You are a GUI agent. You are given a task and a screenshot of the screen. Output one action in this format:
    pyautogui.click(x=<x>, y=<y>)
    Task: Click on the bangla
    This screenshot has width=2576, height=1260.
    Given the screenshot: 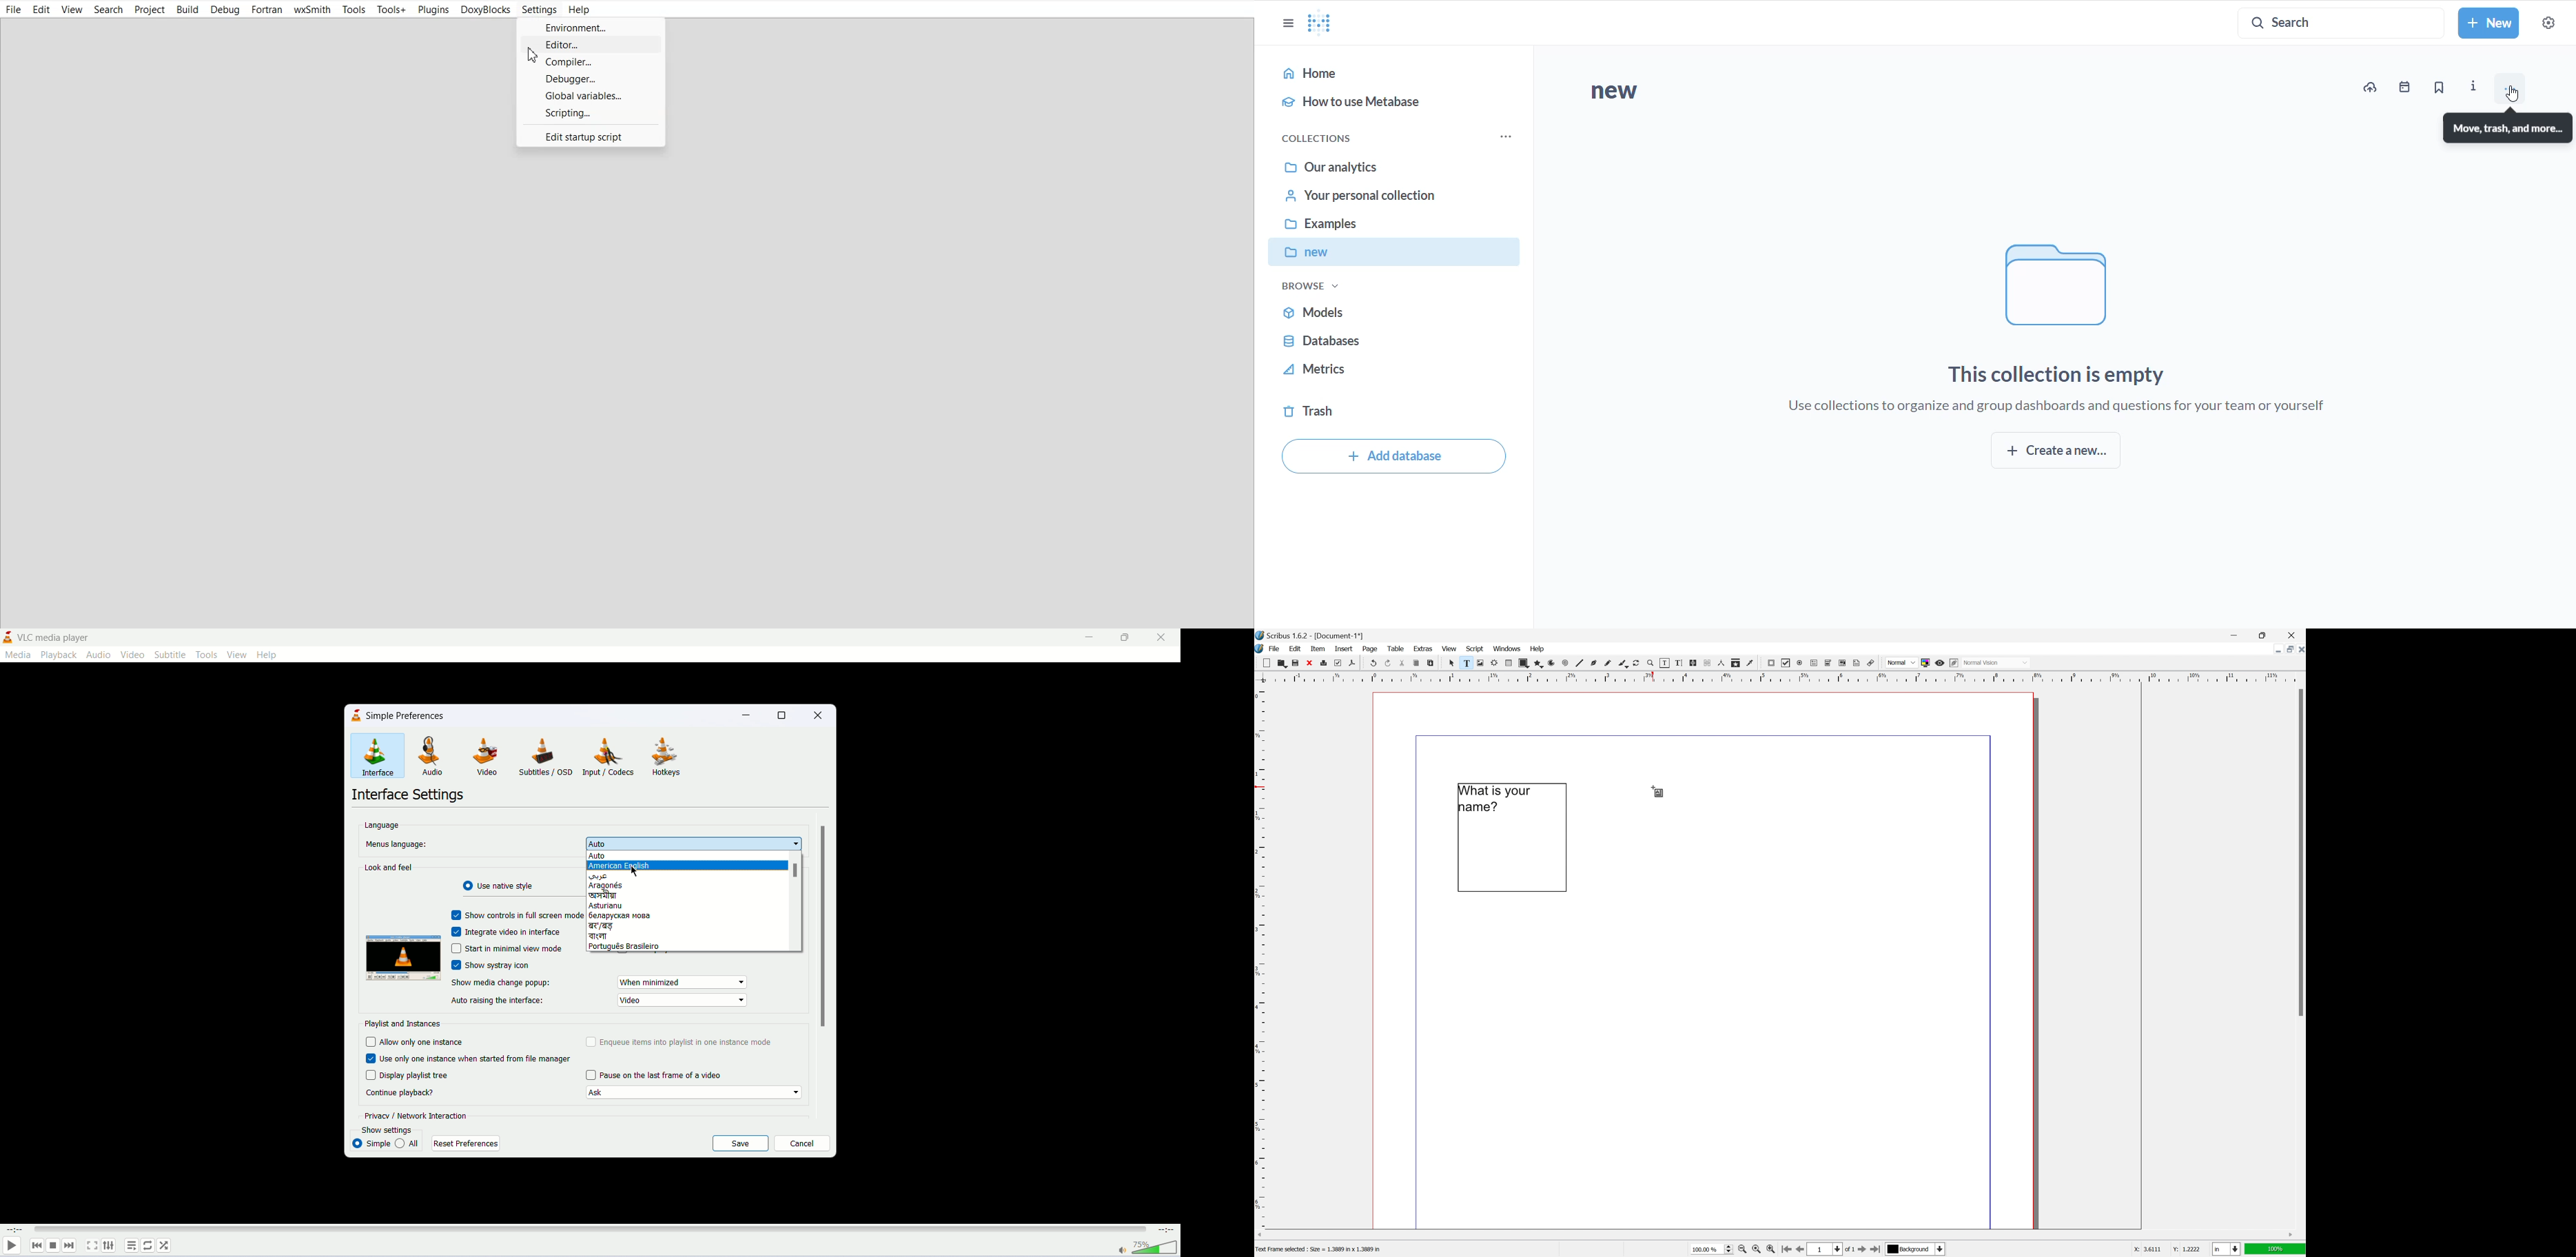 What is the action you would take?
    pyautogui.click(x=612, y=894)
    